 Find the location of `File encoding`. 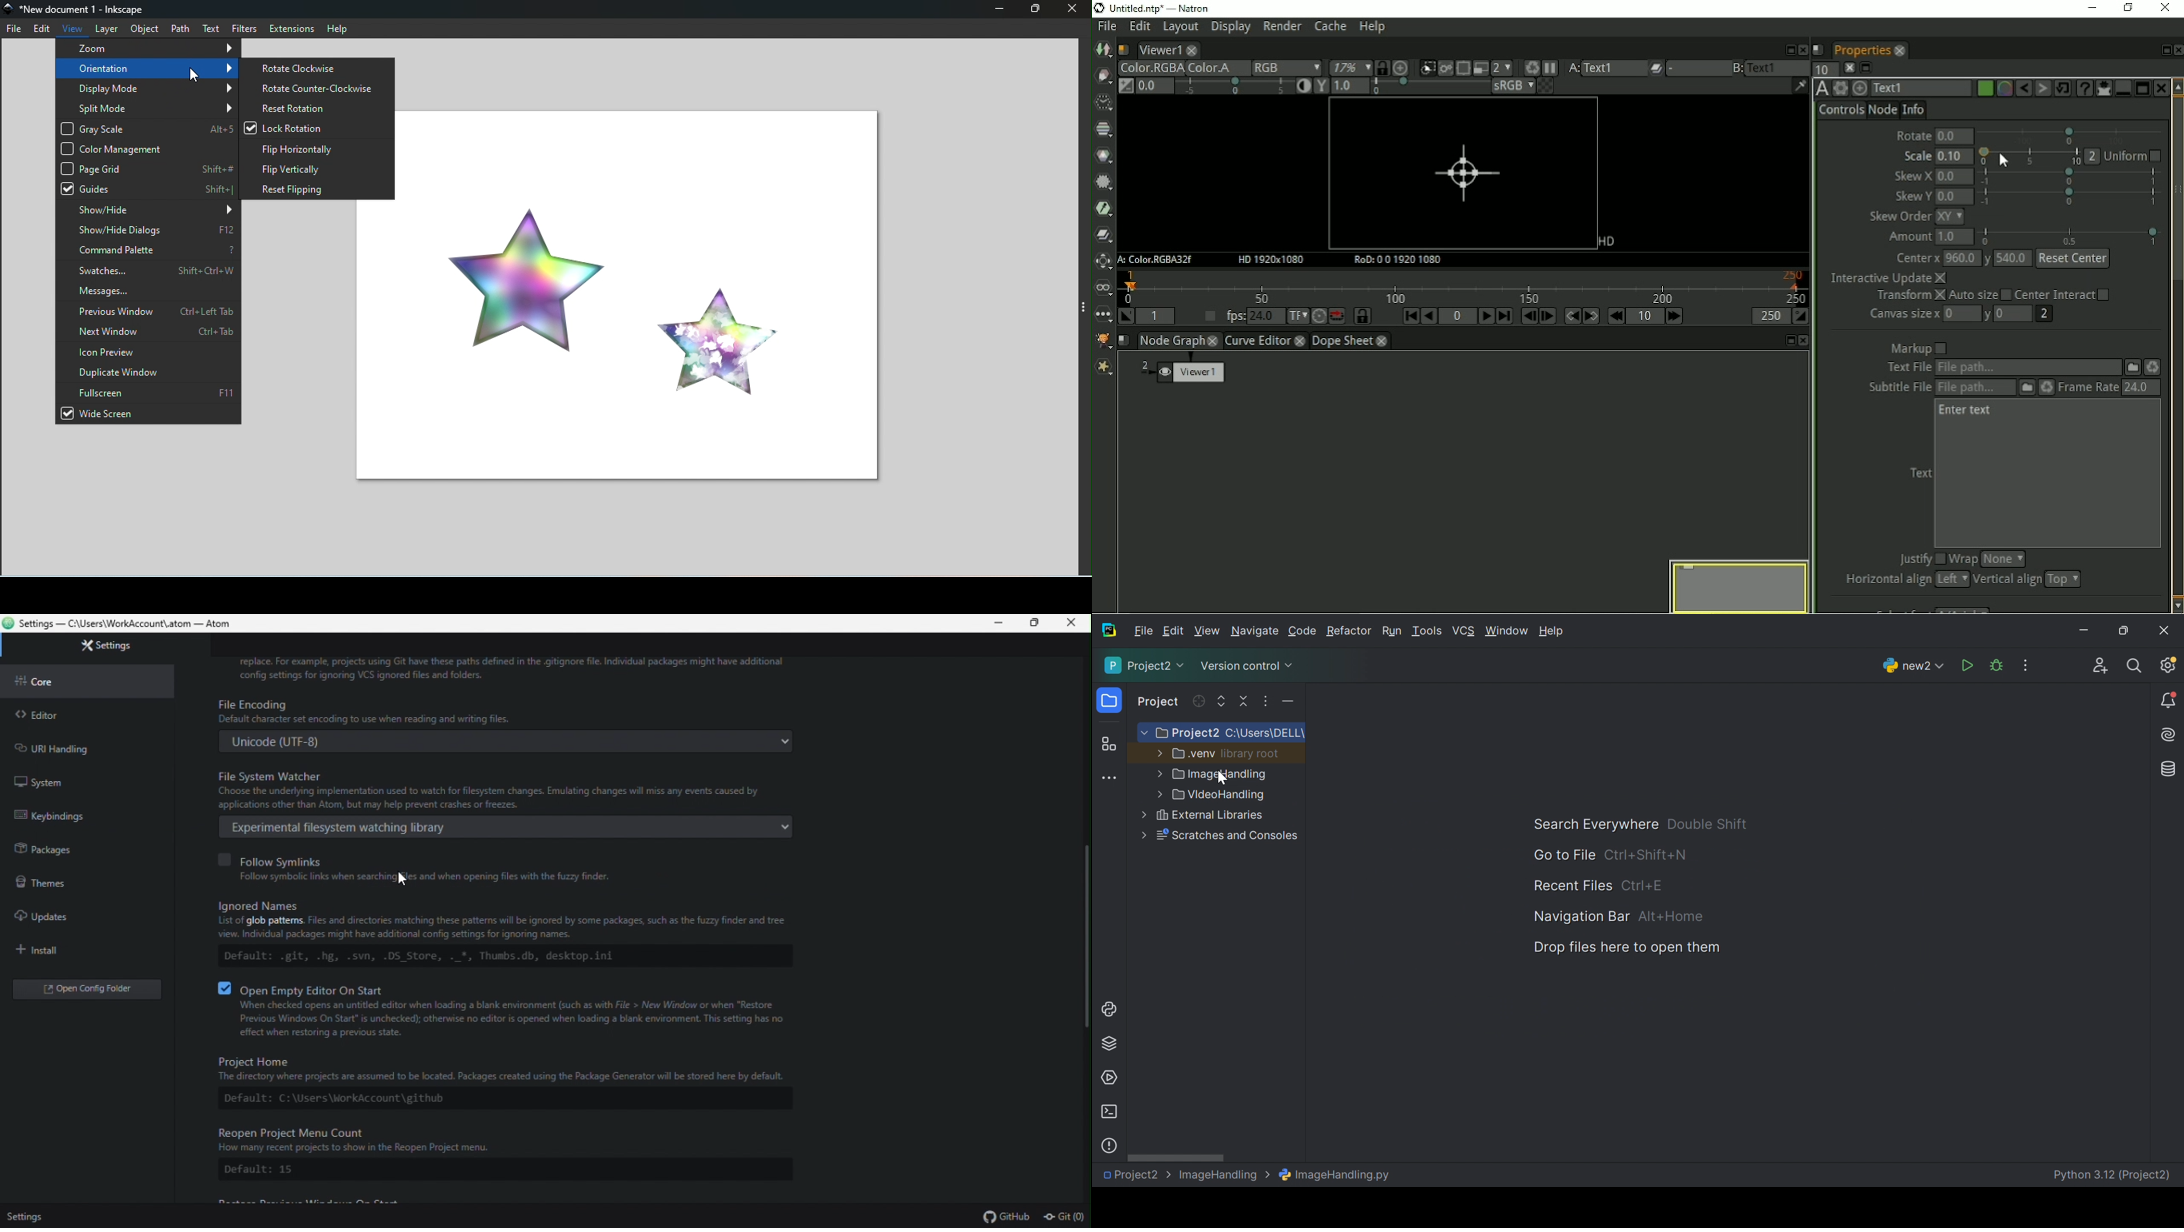

File encoding is located at coordinates (508, 723).